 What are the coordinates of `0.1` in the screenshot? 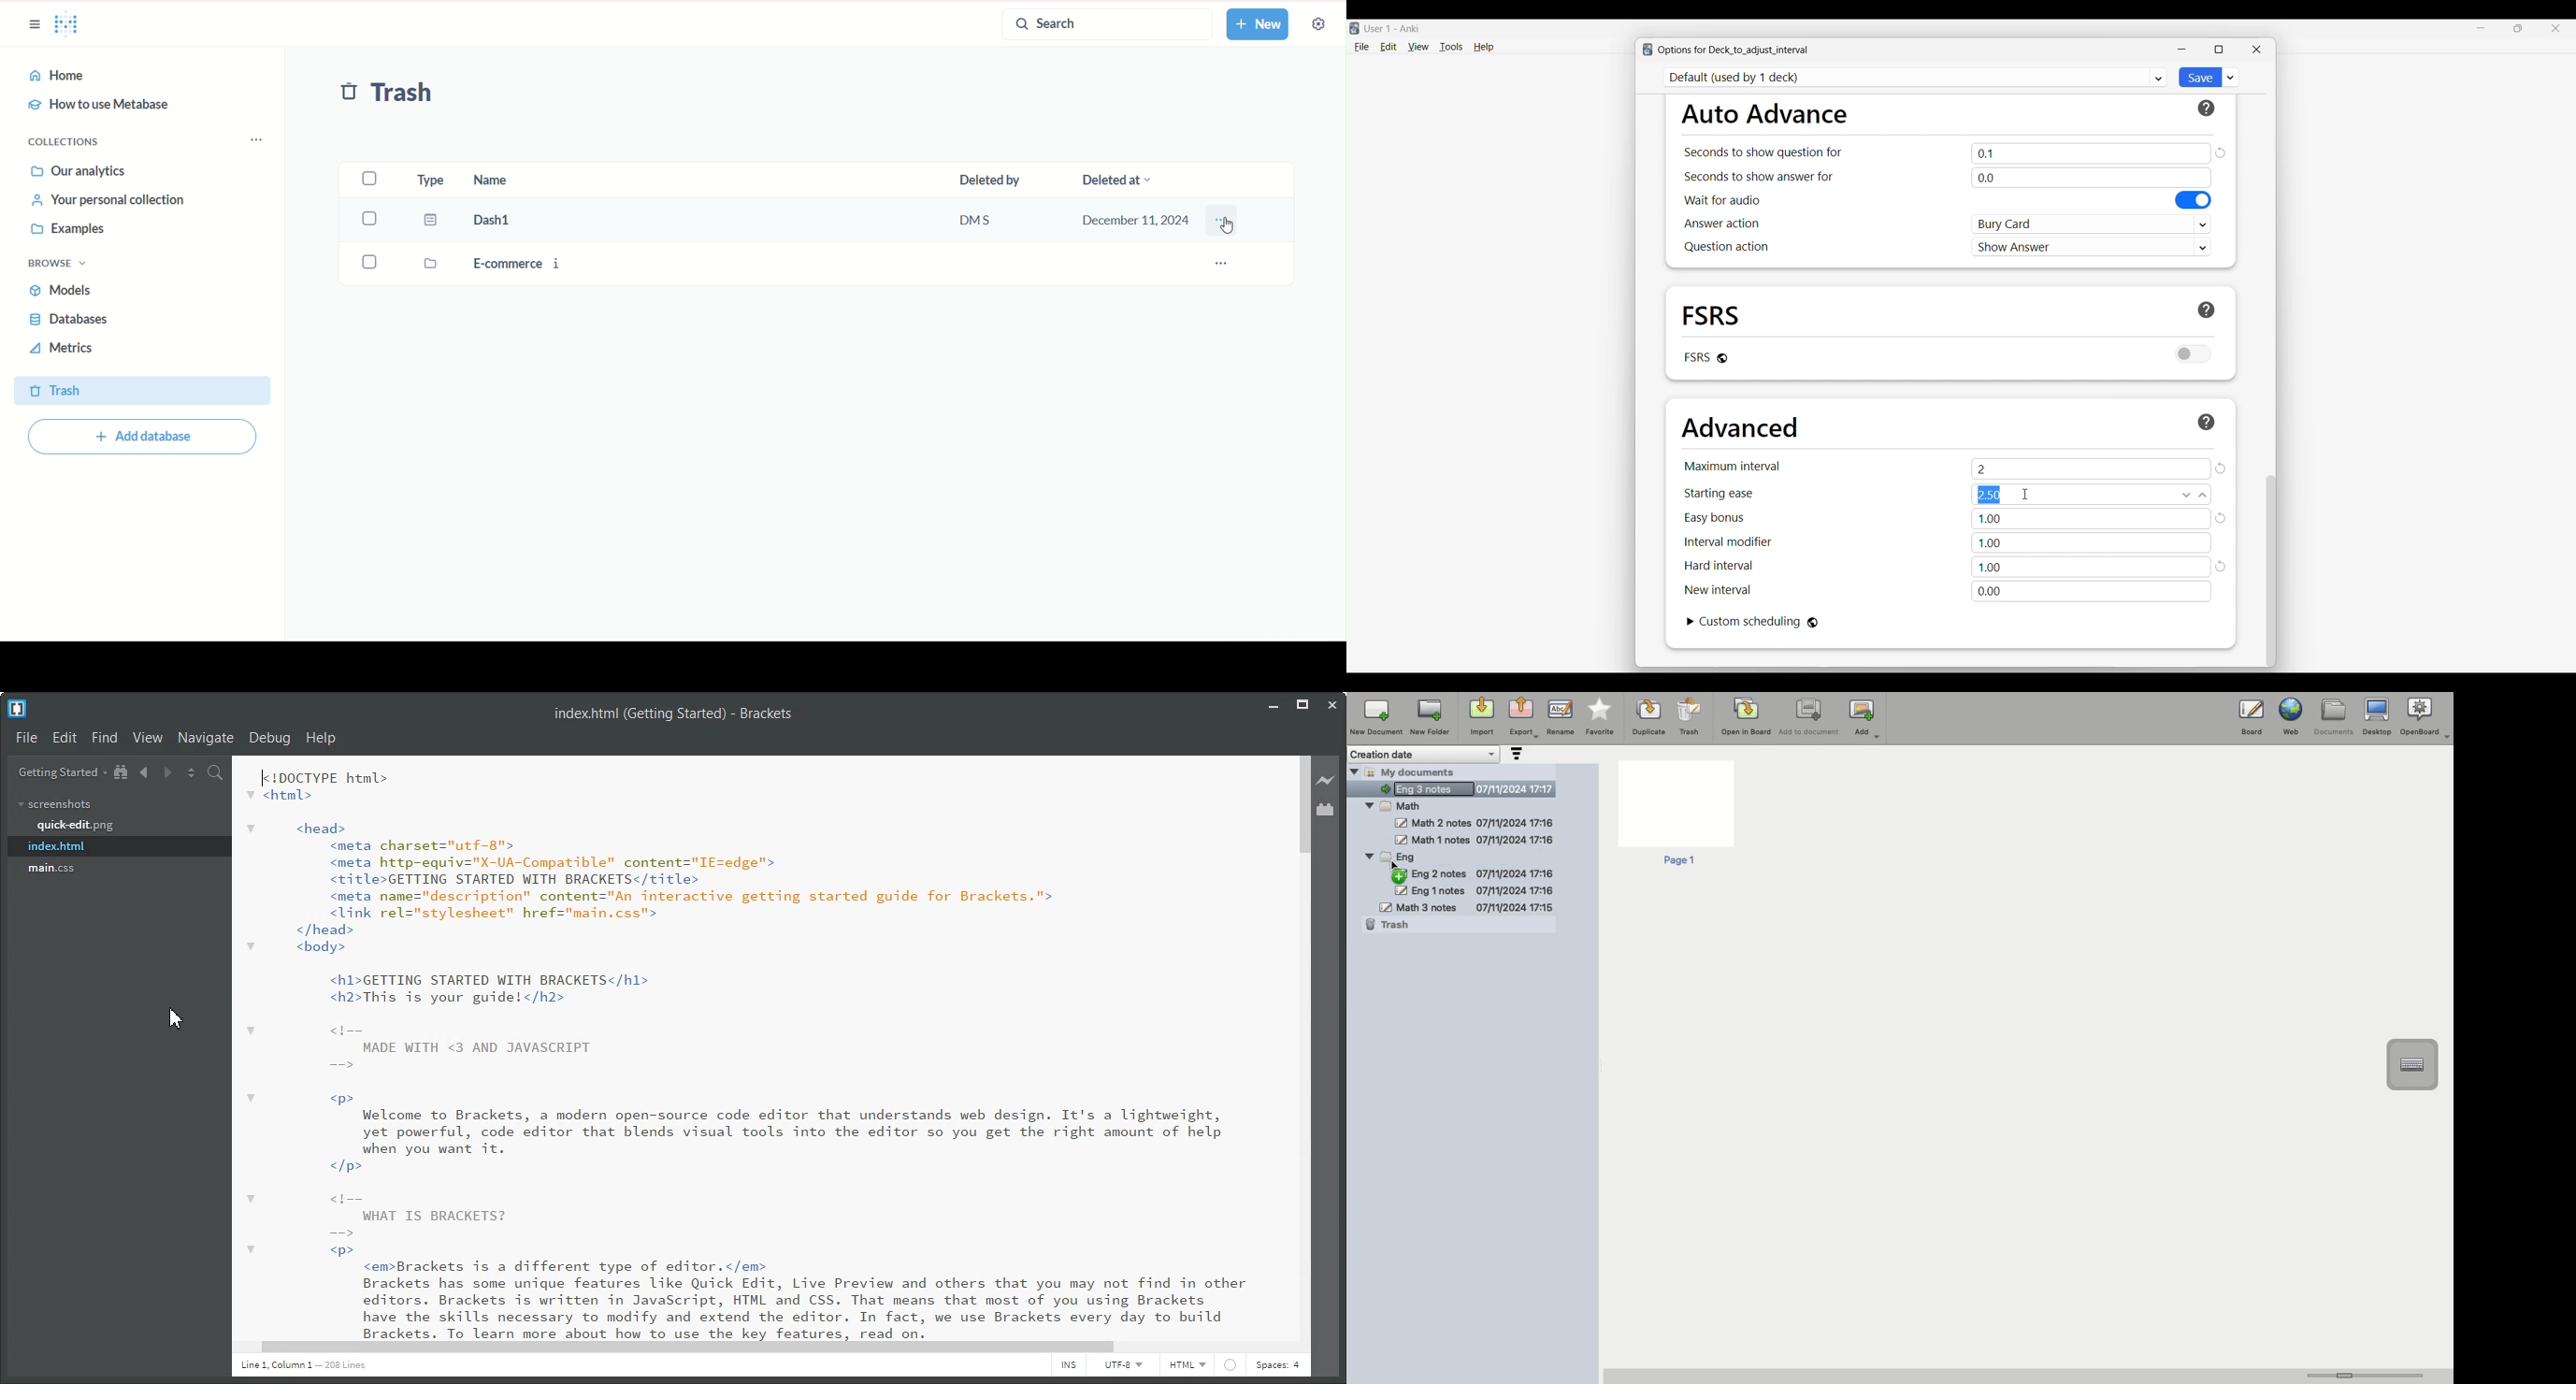 It's located at (2092, 153).